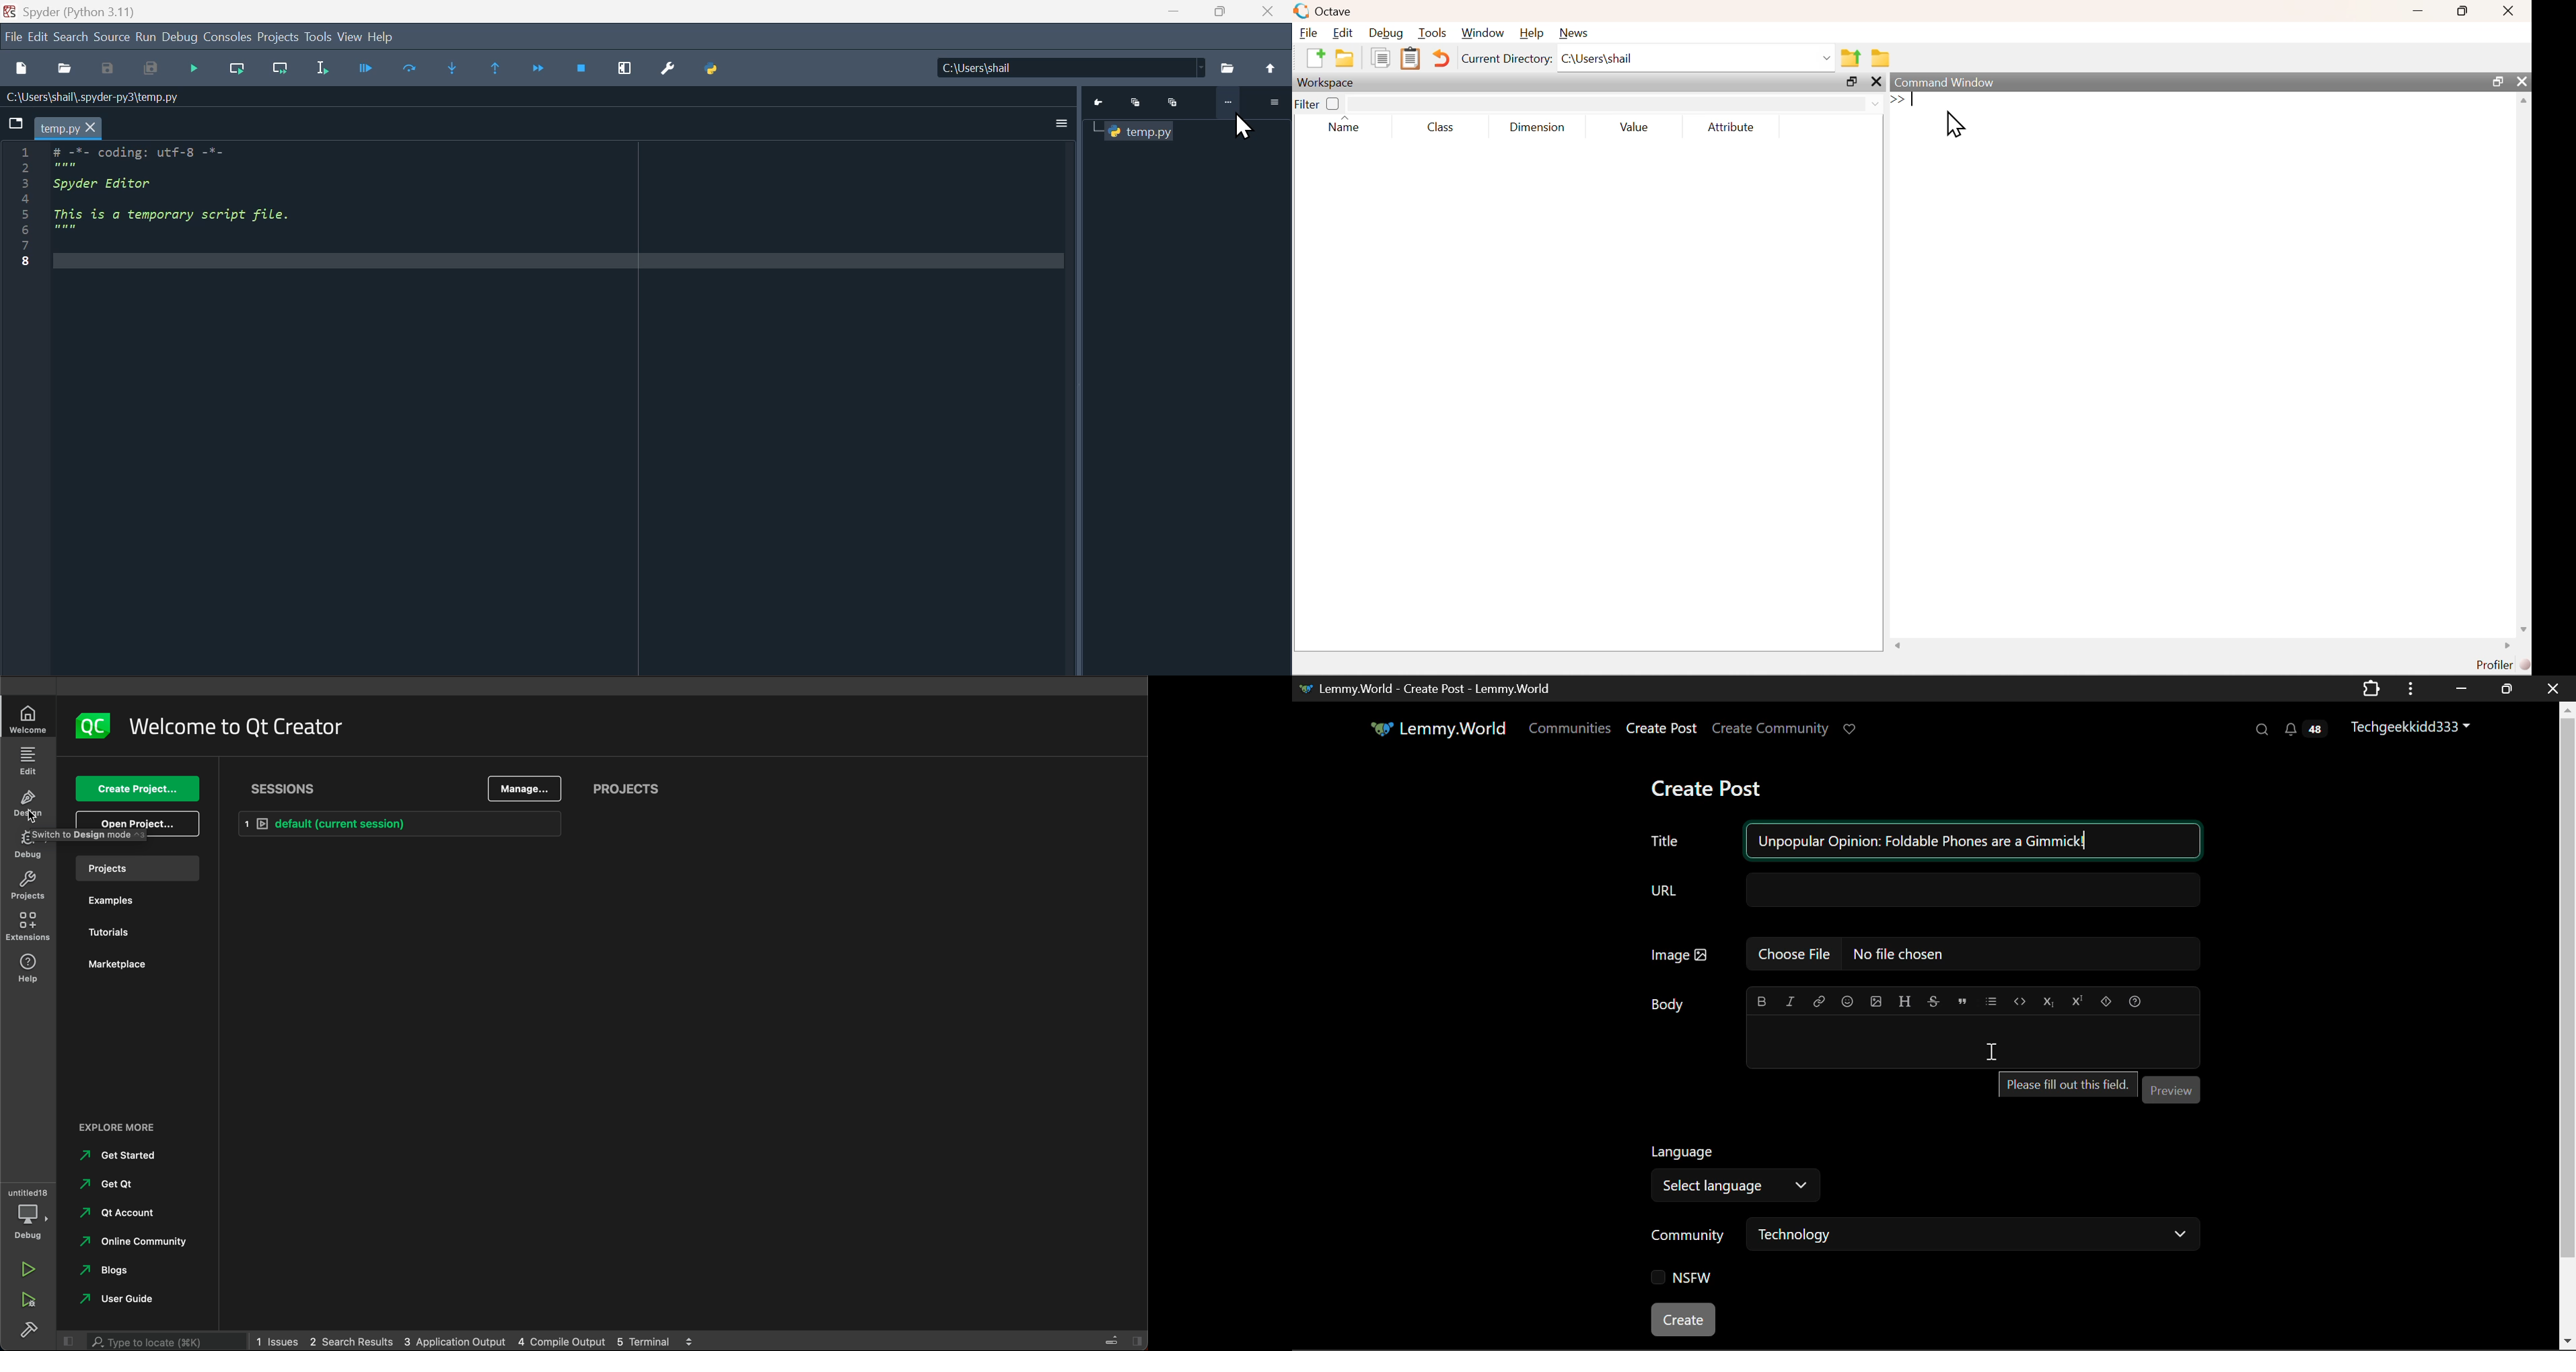 Image resolution: width=2576 pixels, height=1372 pixels. Describe the element at coordinates (38, 38) in the screenshot. I see `Edit` at that location.